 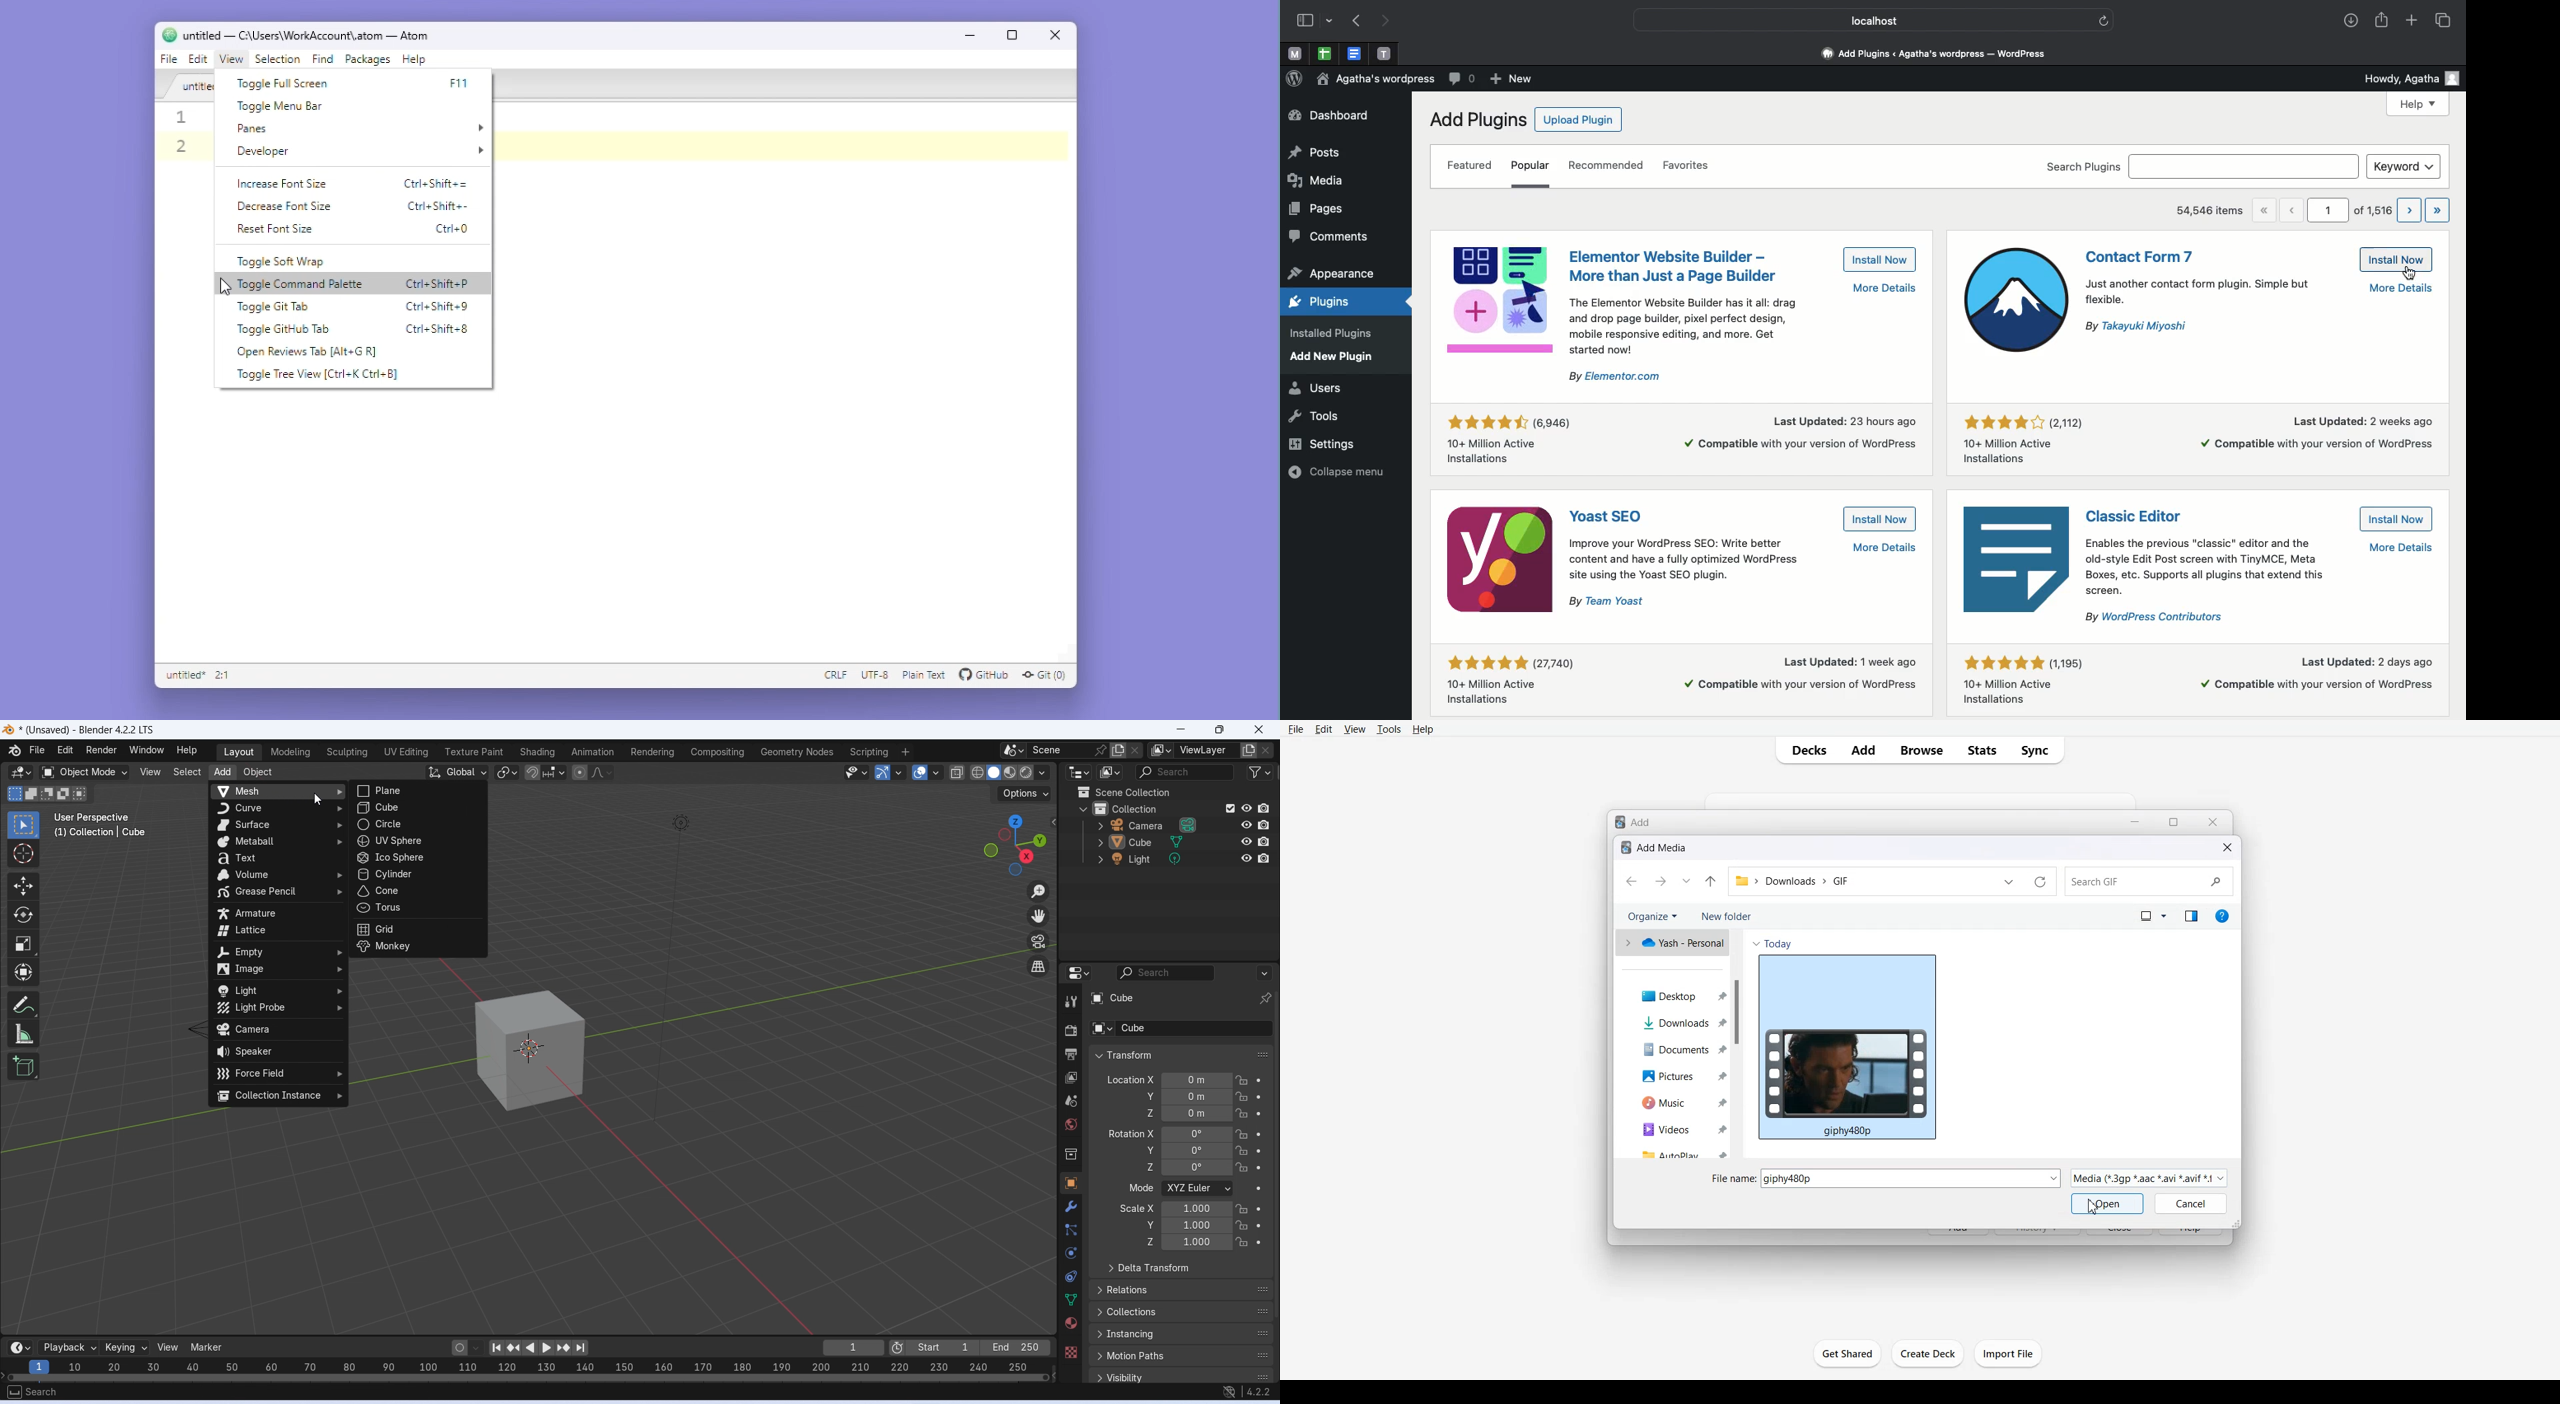 I want to click on Pictures, so click(x=1677, y=1075).